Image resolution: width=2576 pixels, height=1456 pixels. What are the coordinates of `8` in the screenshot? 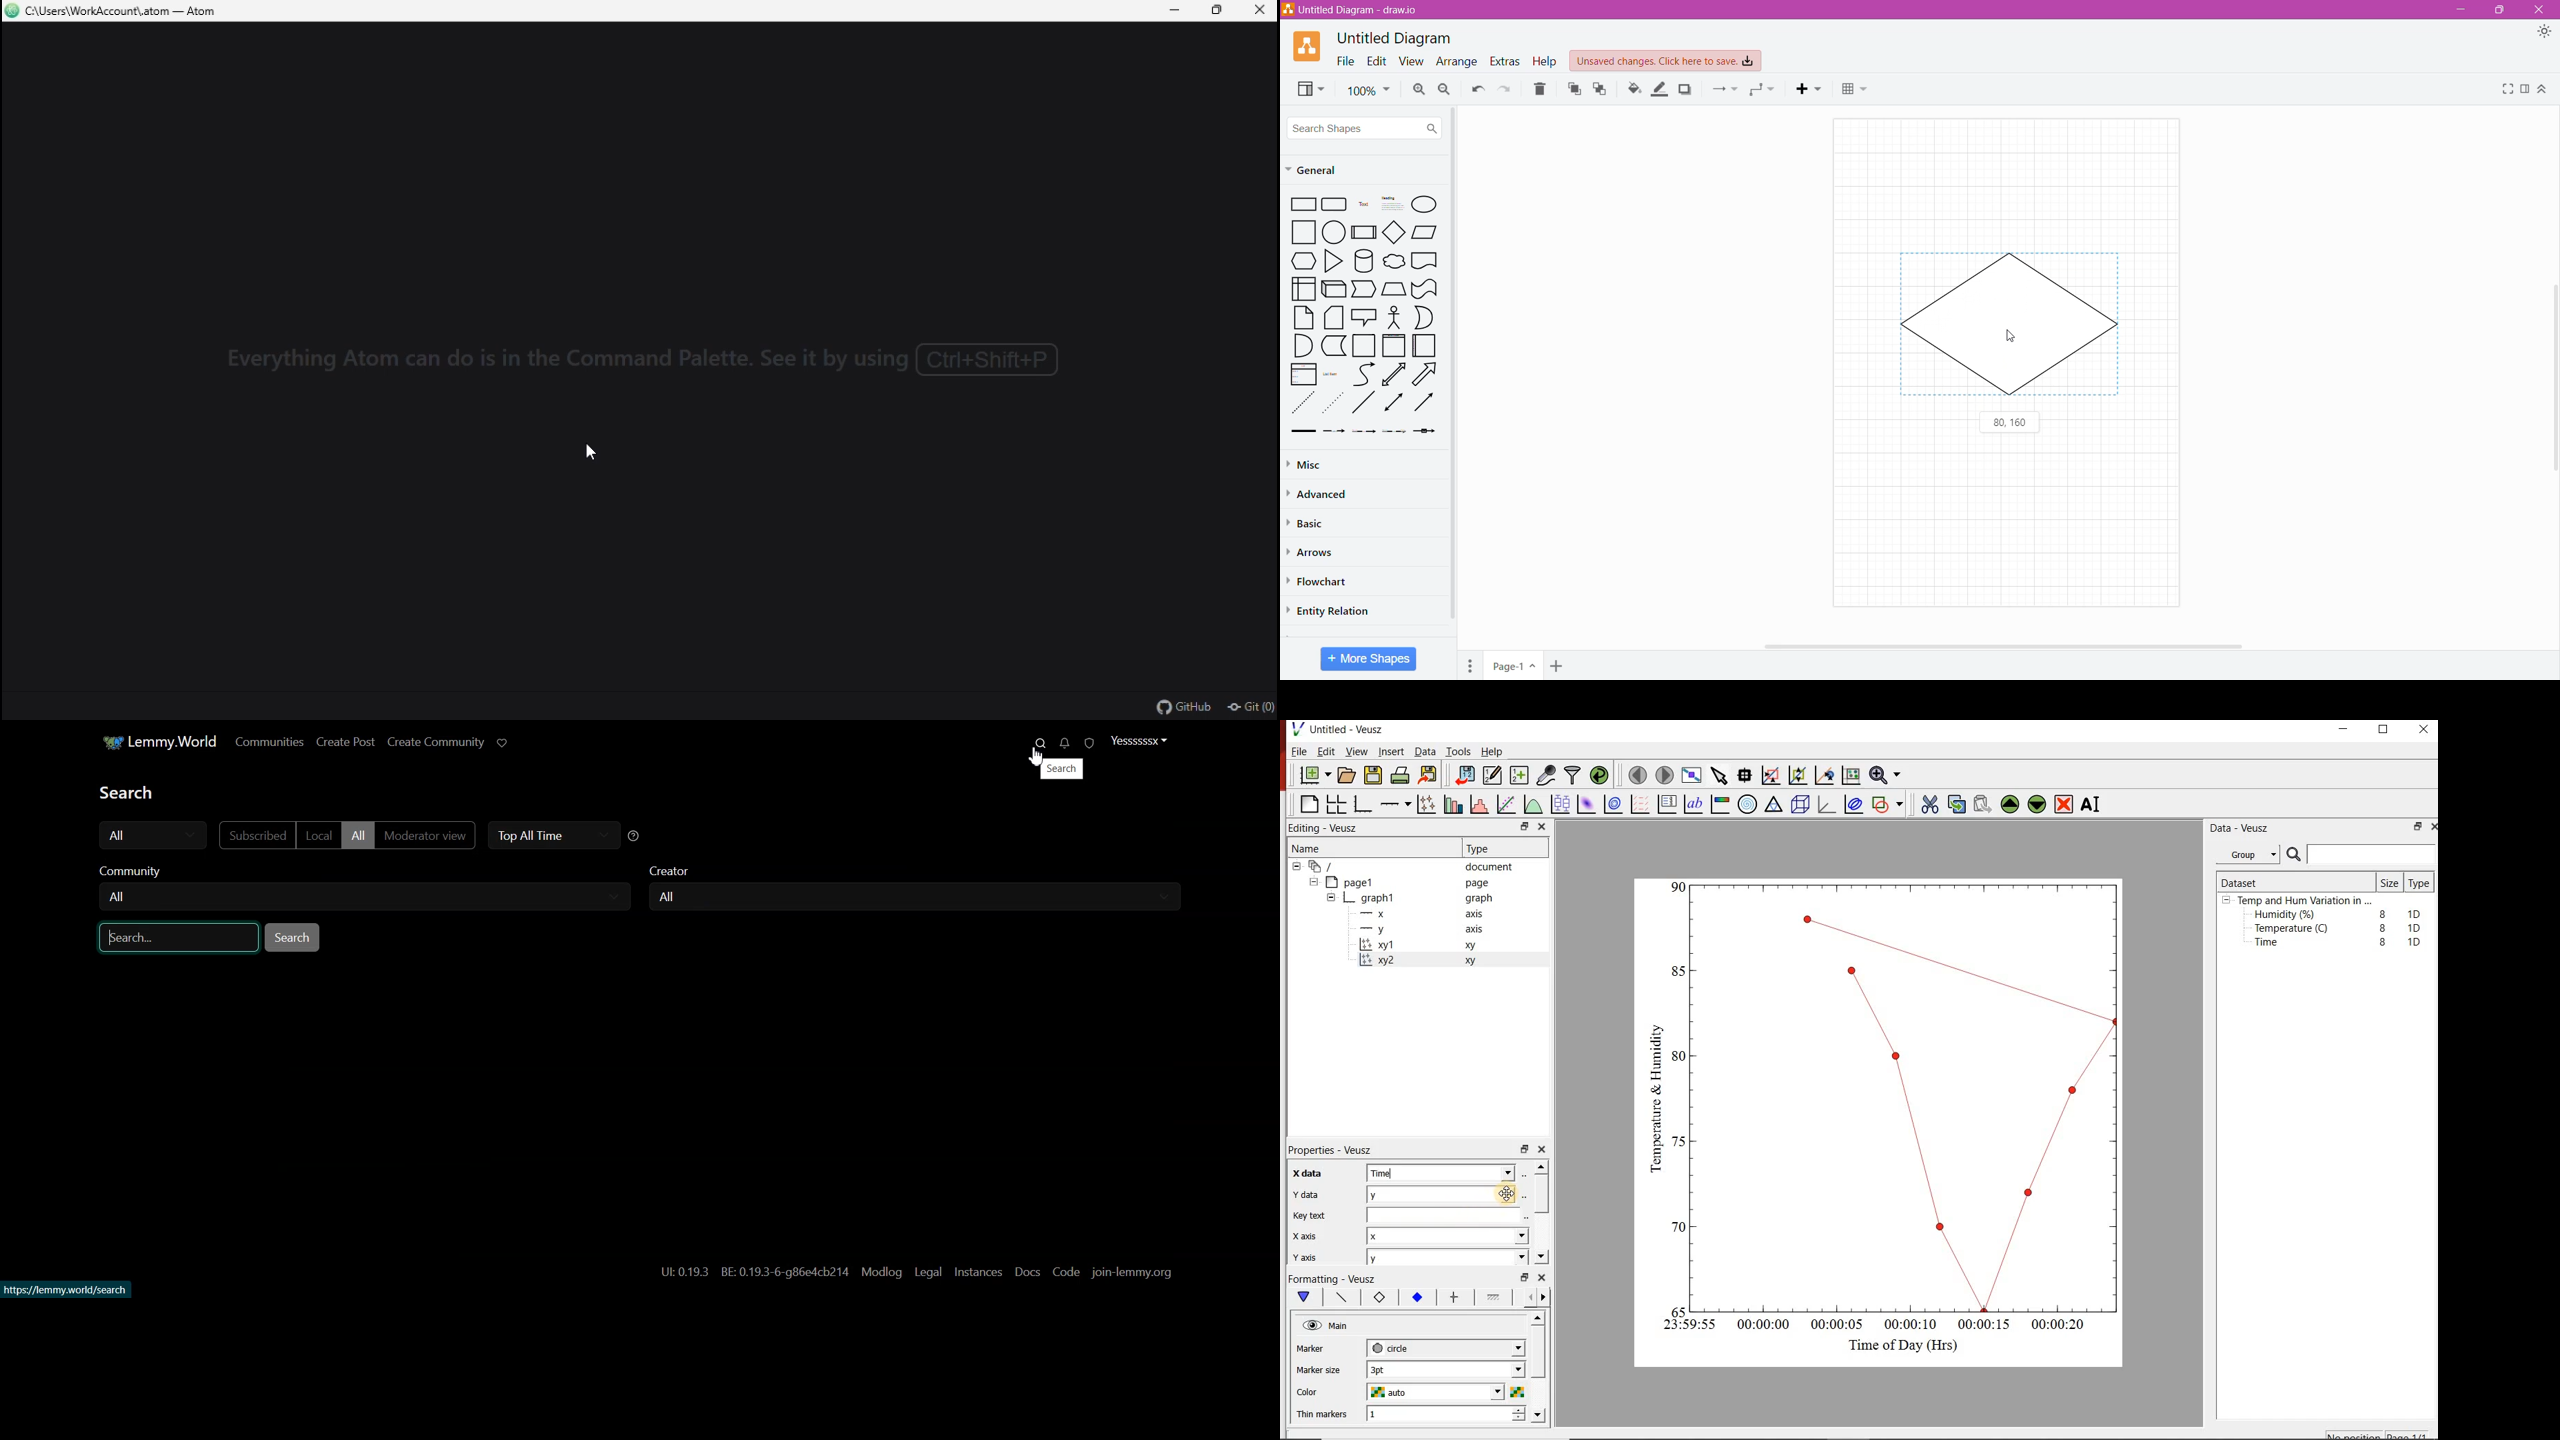 It's located at (2383, 942).